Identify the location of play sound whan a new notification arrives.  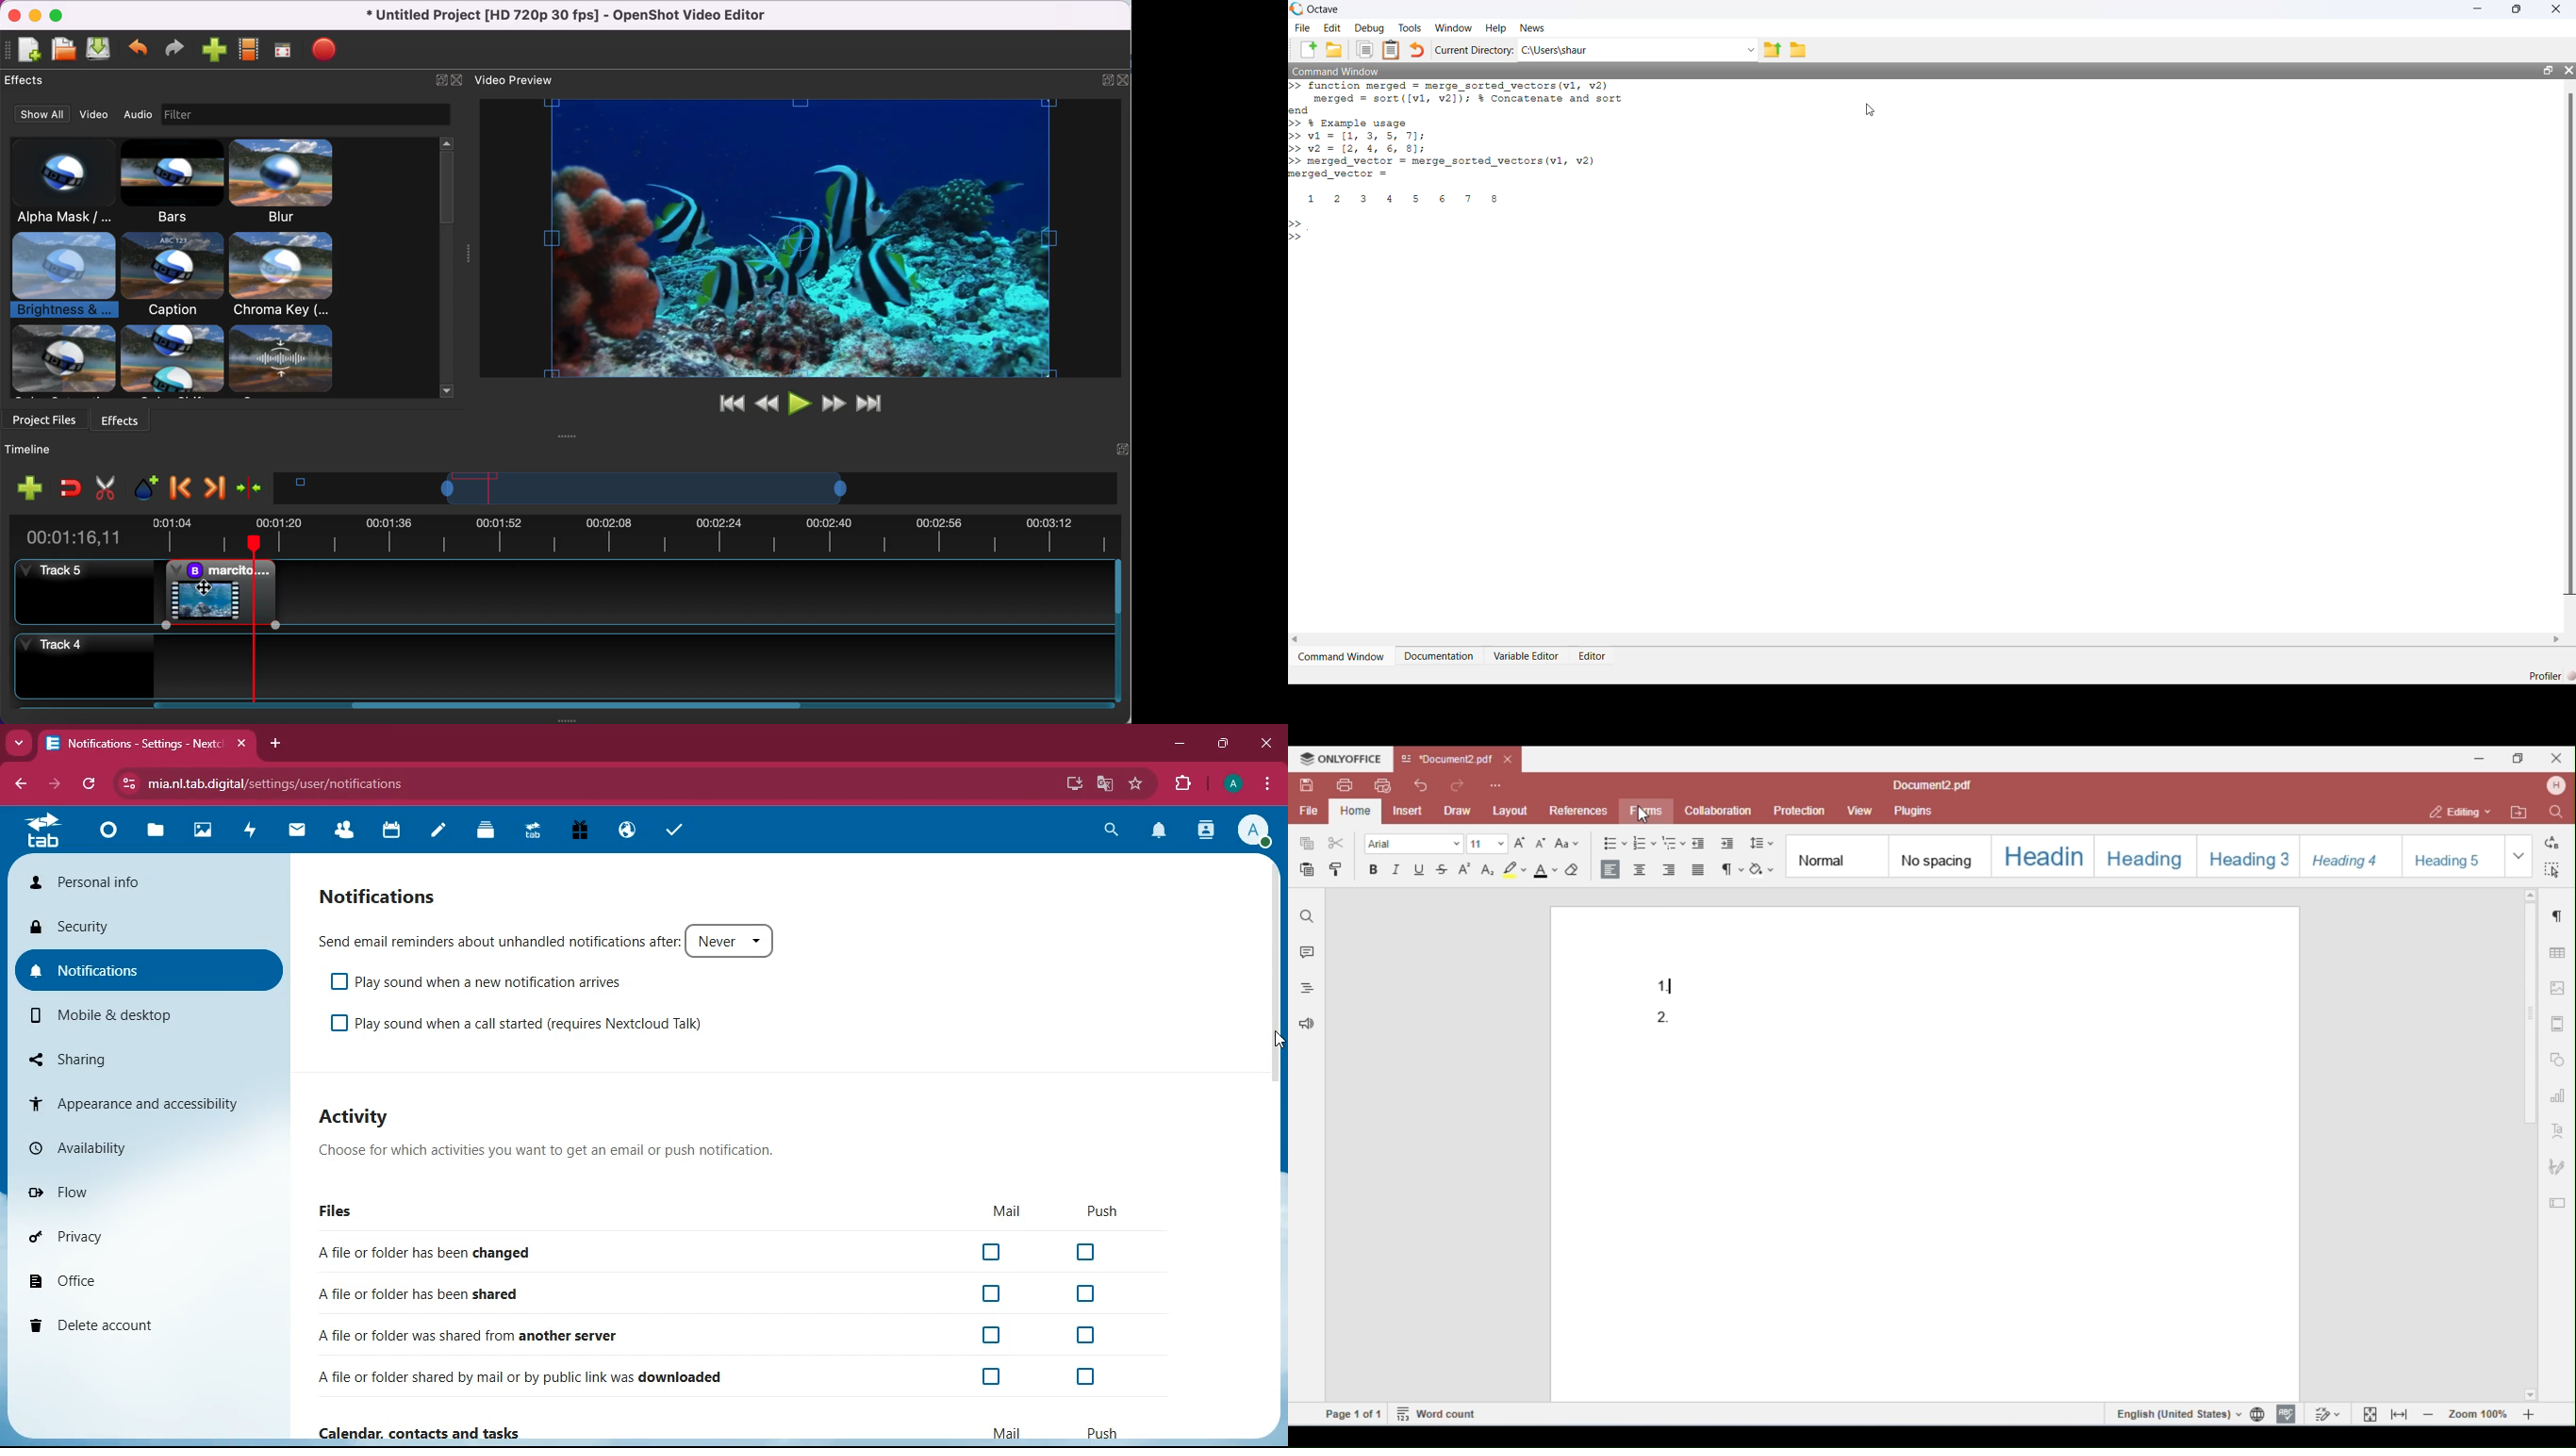
(497, 983).